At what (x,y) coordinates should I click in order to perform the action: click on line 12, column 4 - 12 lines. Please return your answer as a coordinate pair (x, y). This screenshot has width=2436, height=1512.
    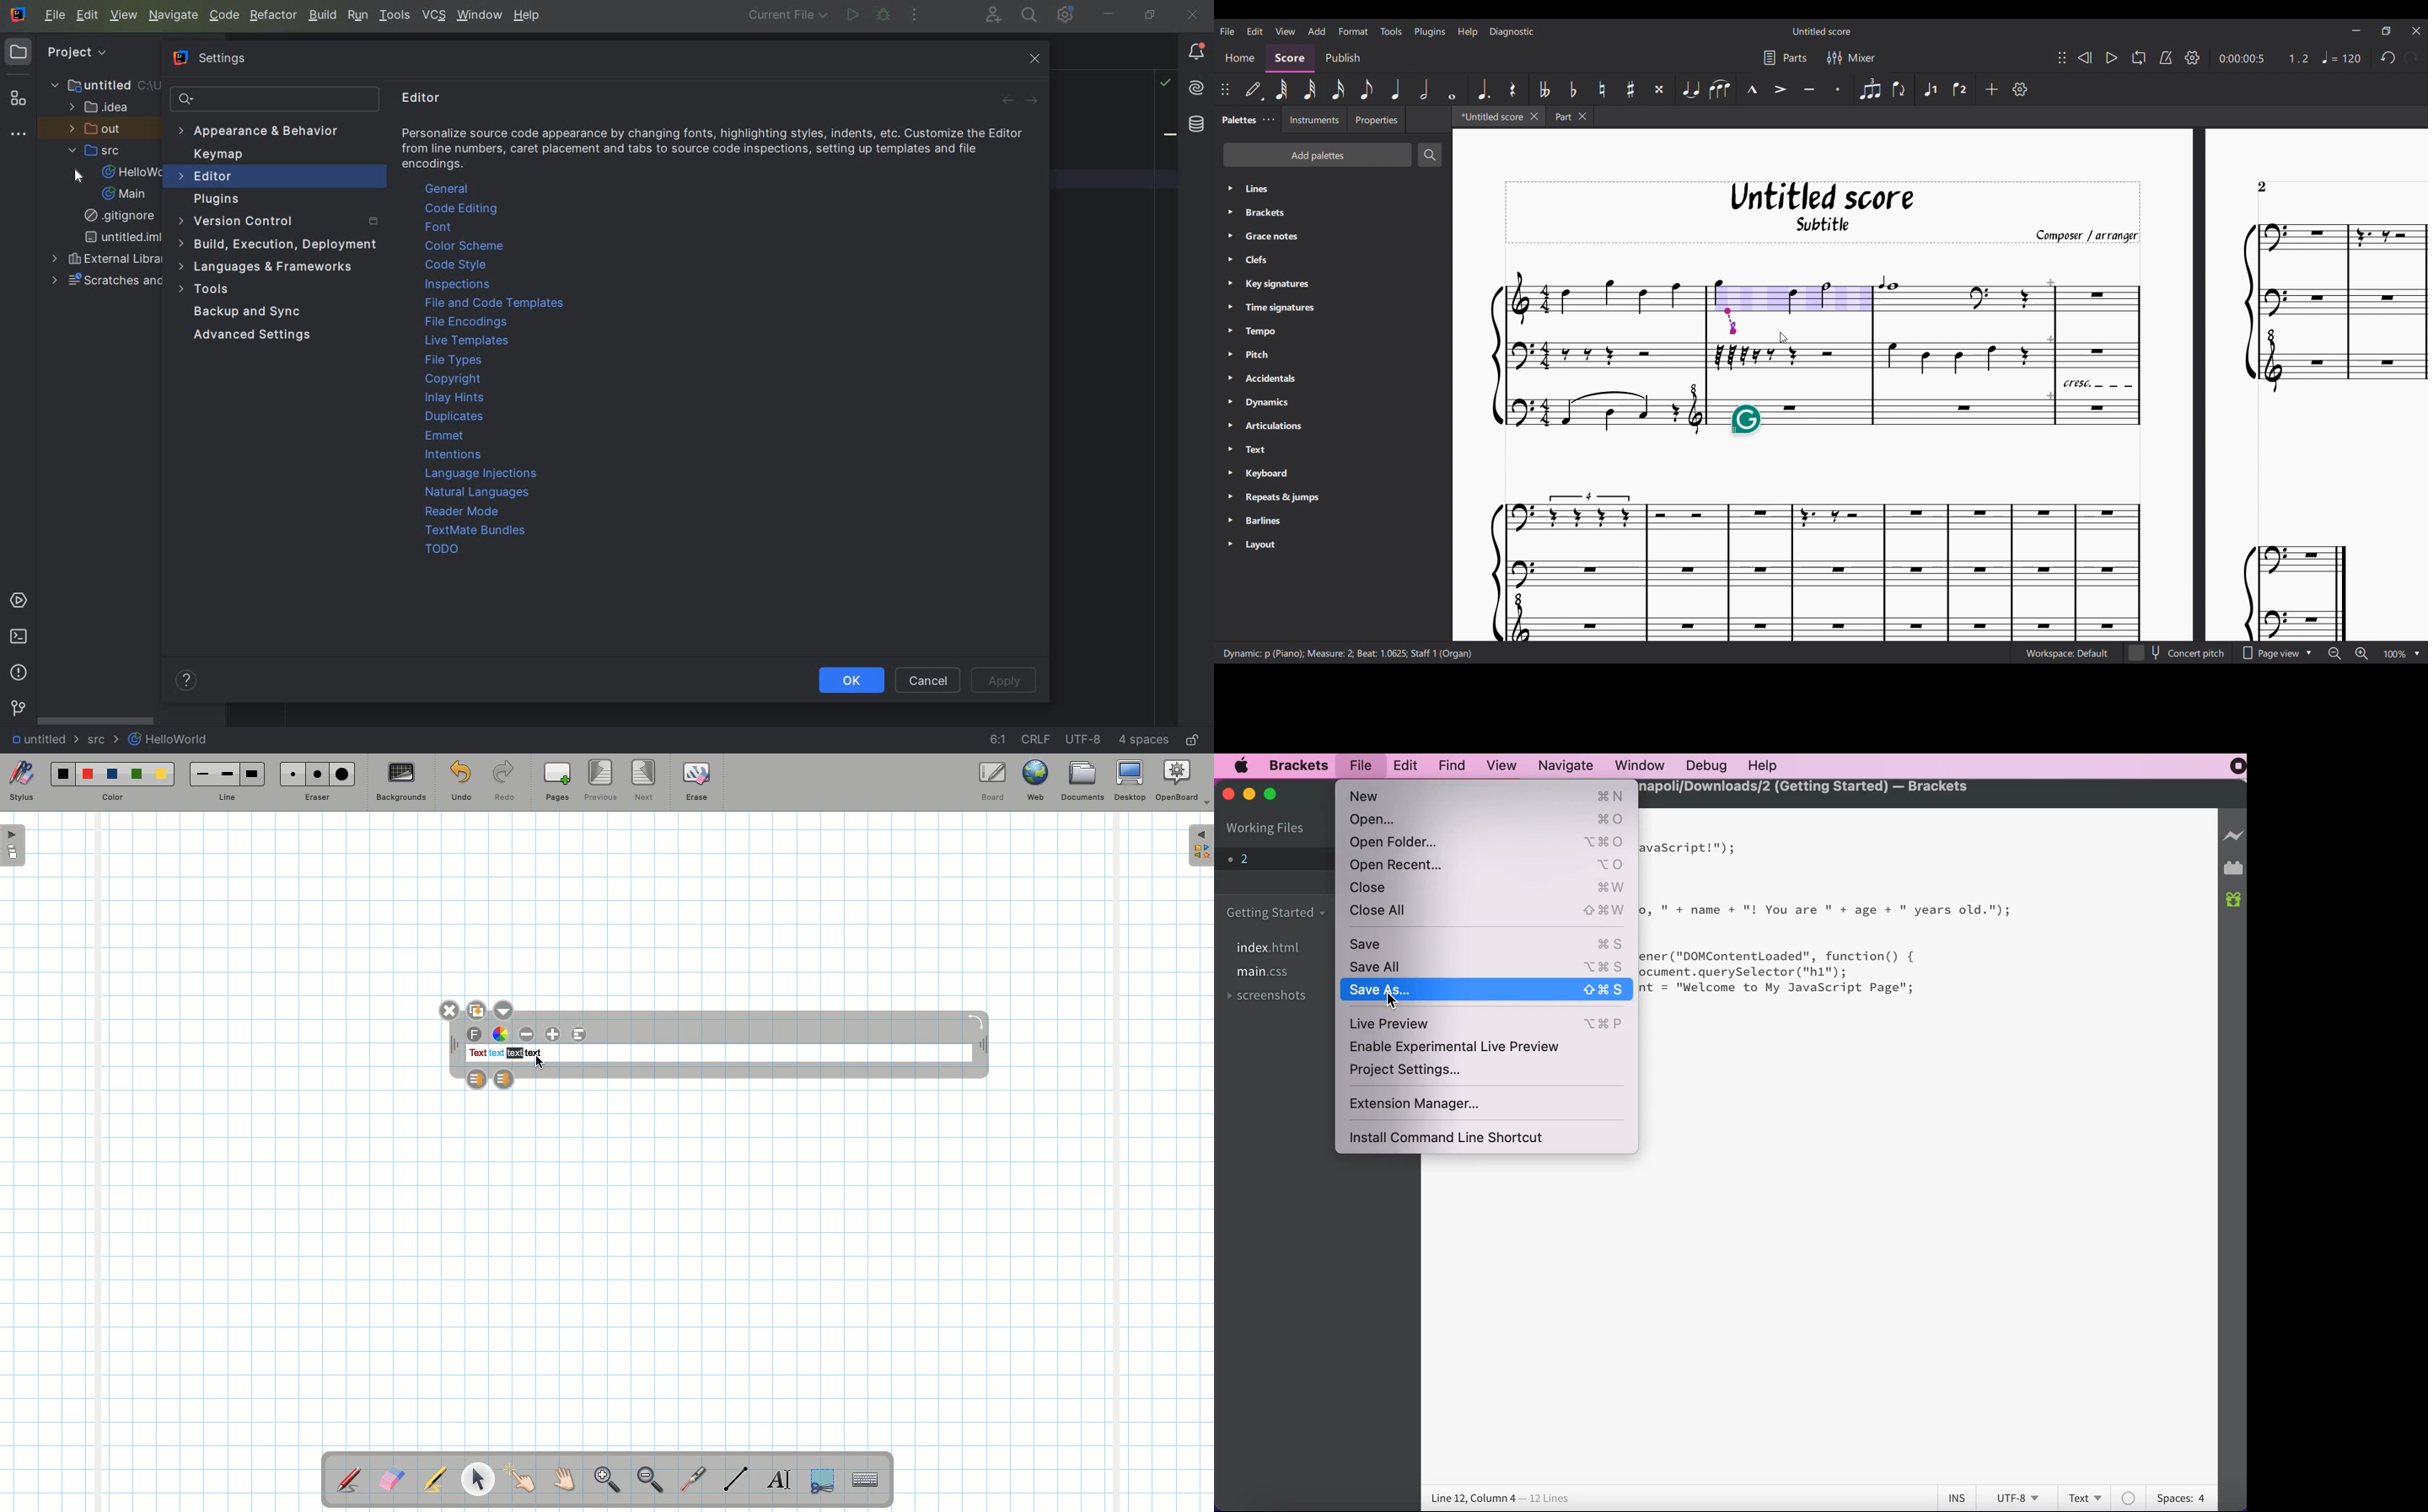
    Looking at the image, I should click on (1501, 1500).